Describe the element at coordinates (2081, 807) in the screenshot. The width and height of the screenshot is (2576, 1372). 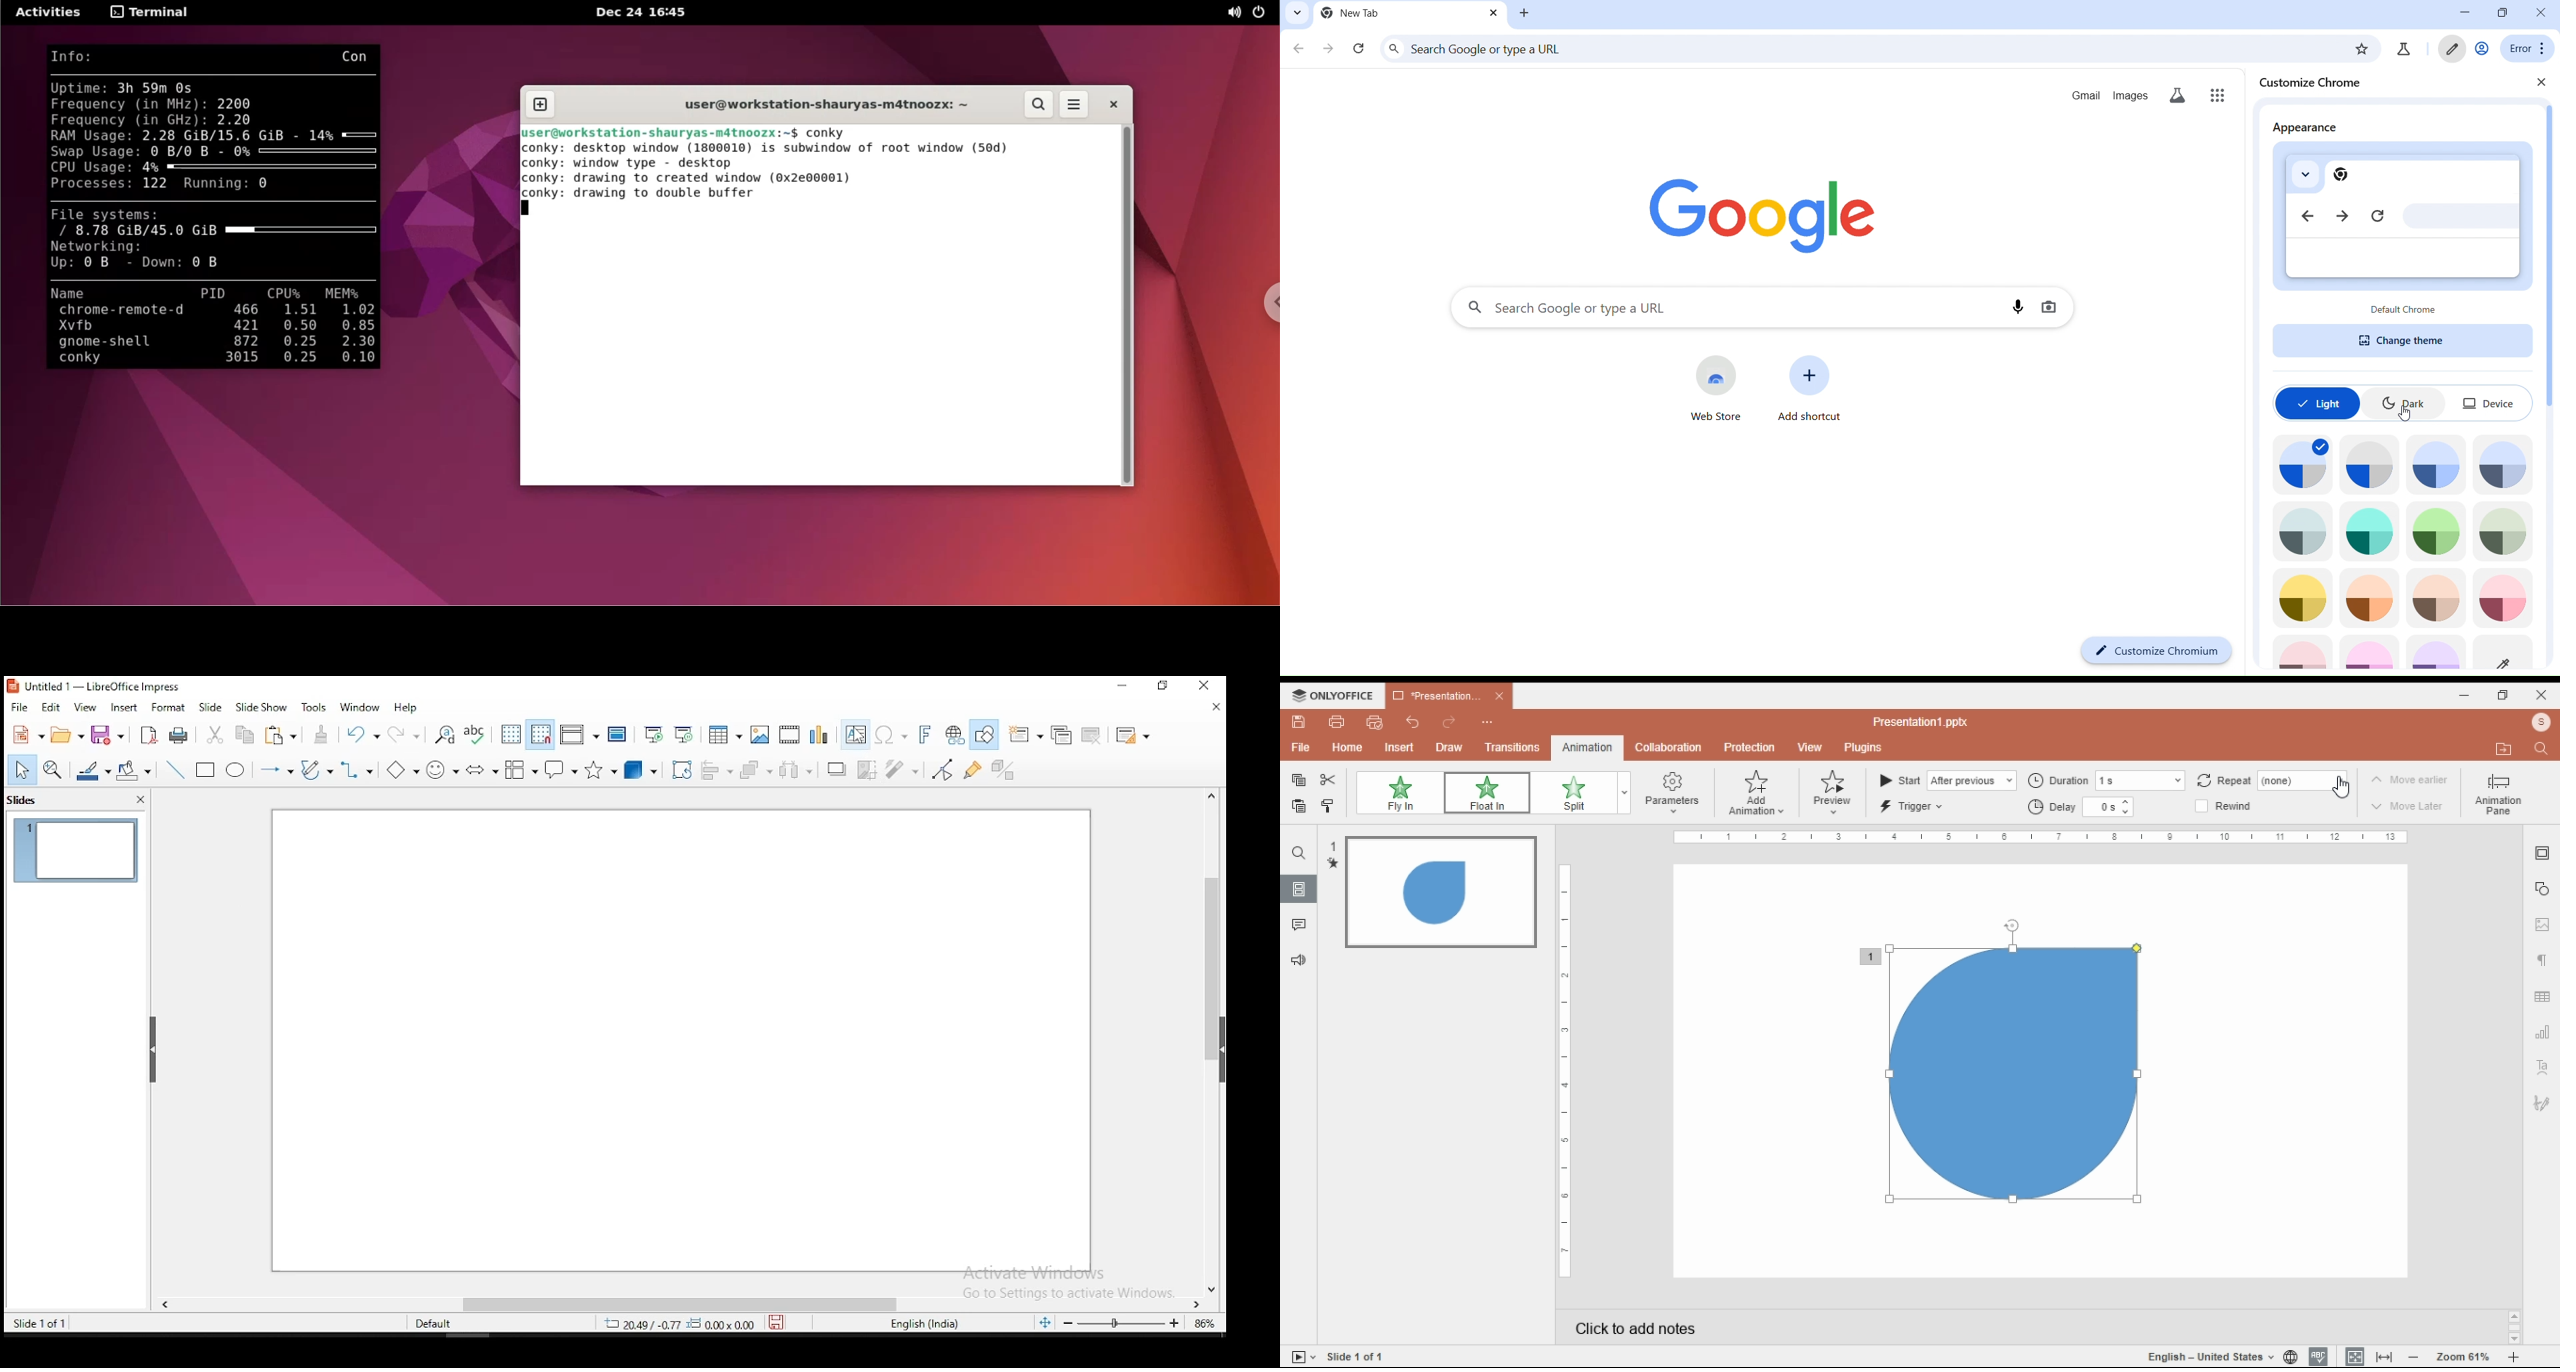
I see `delay` at that location.